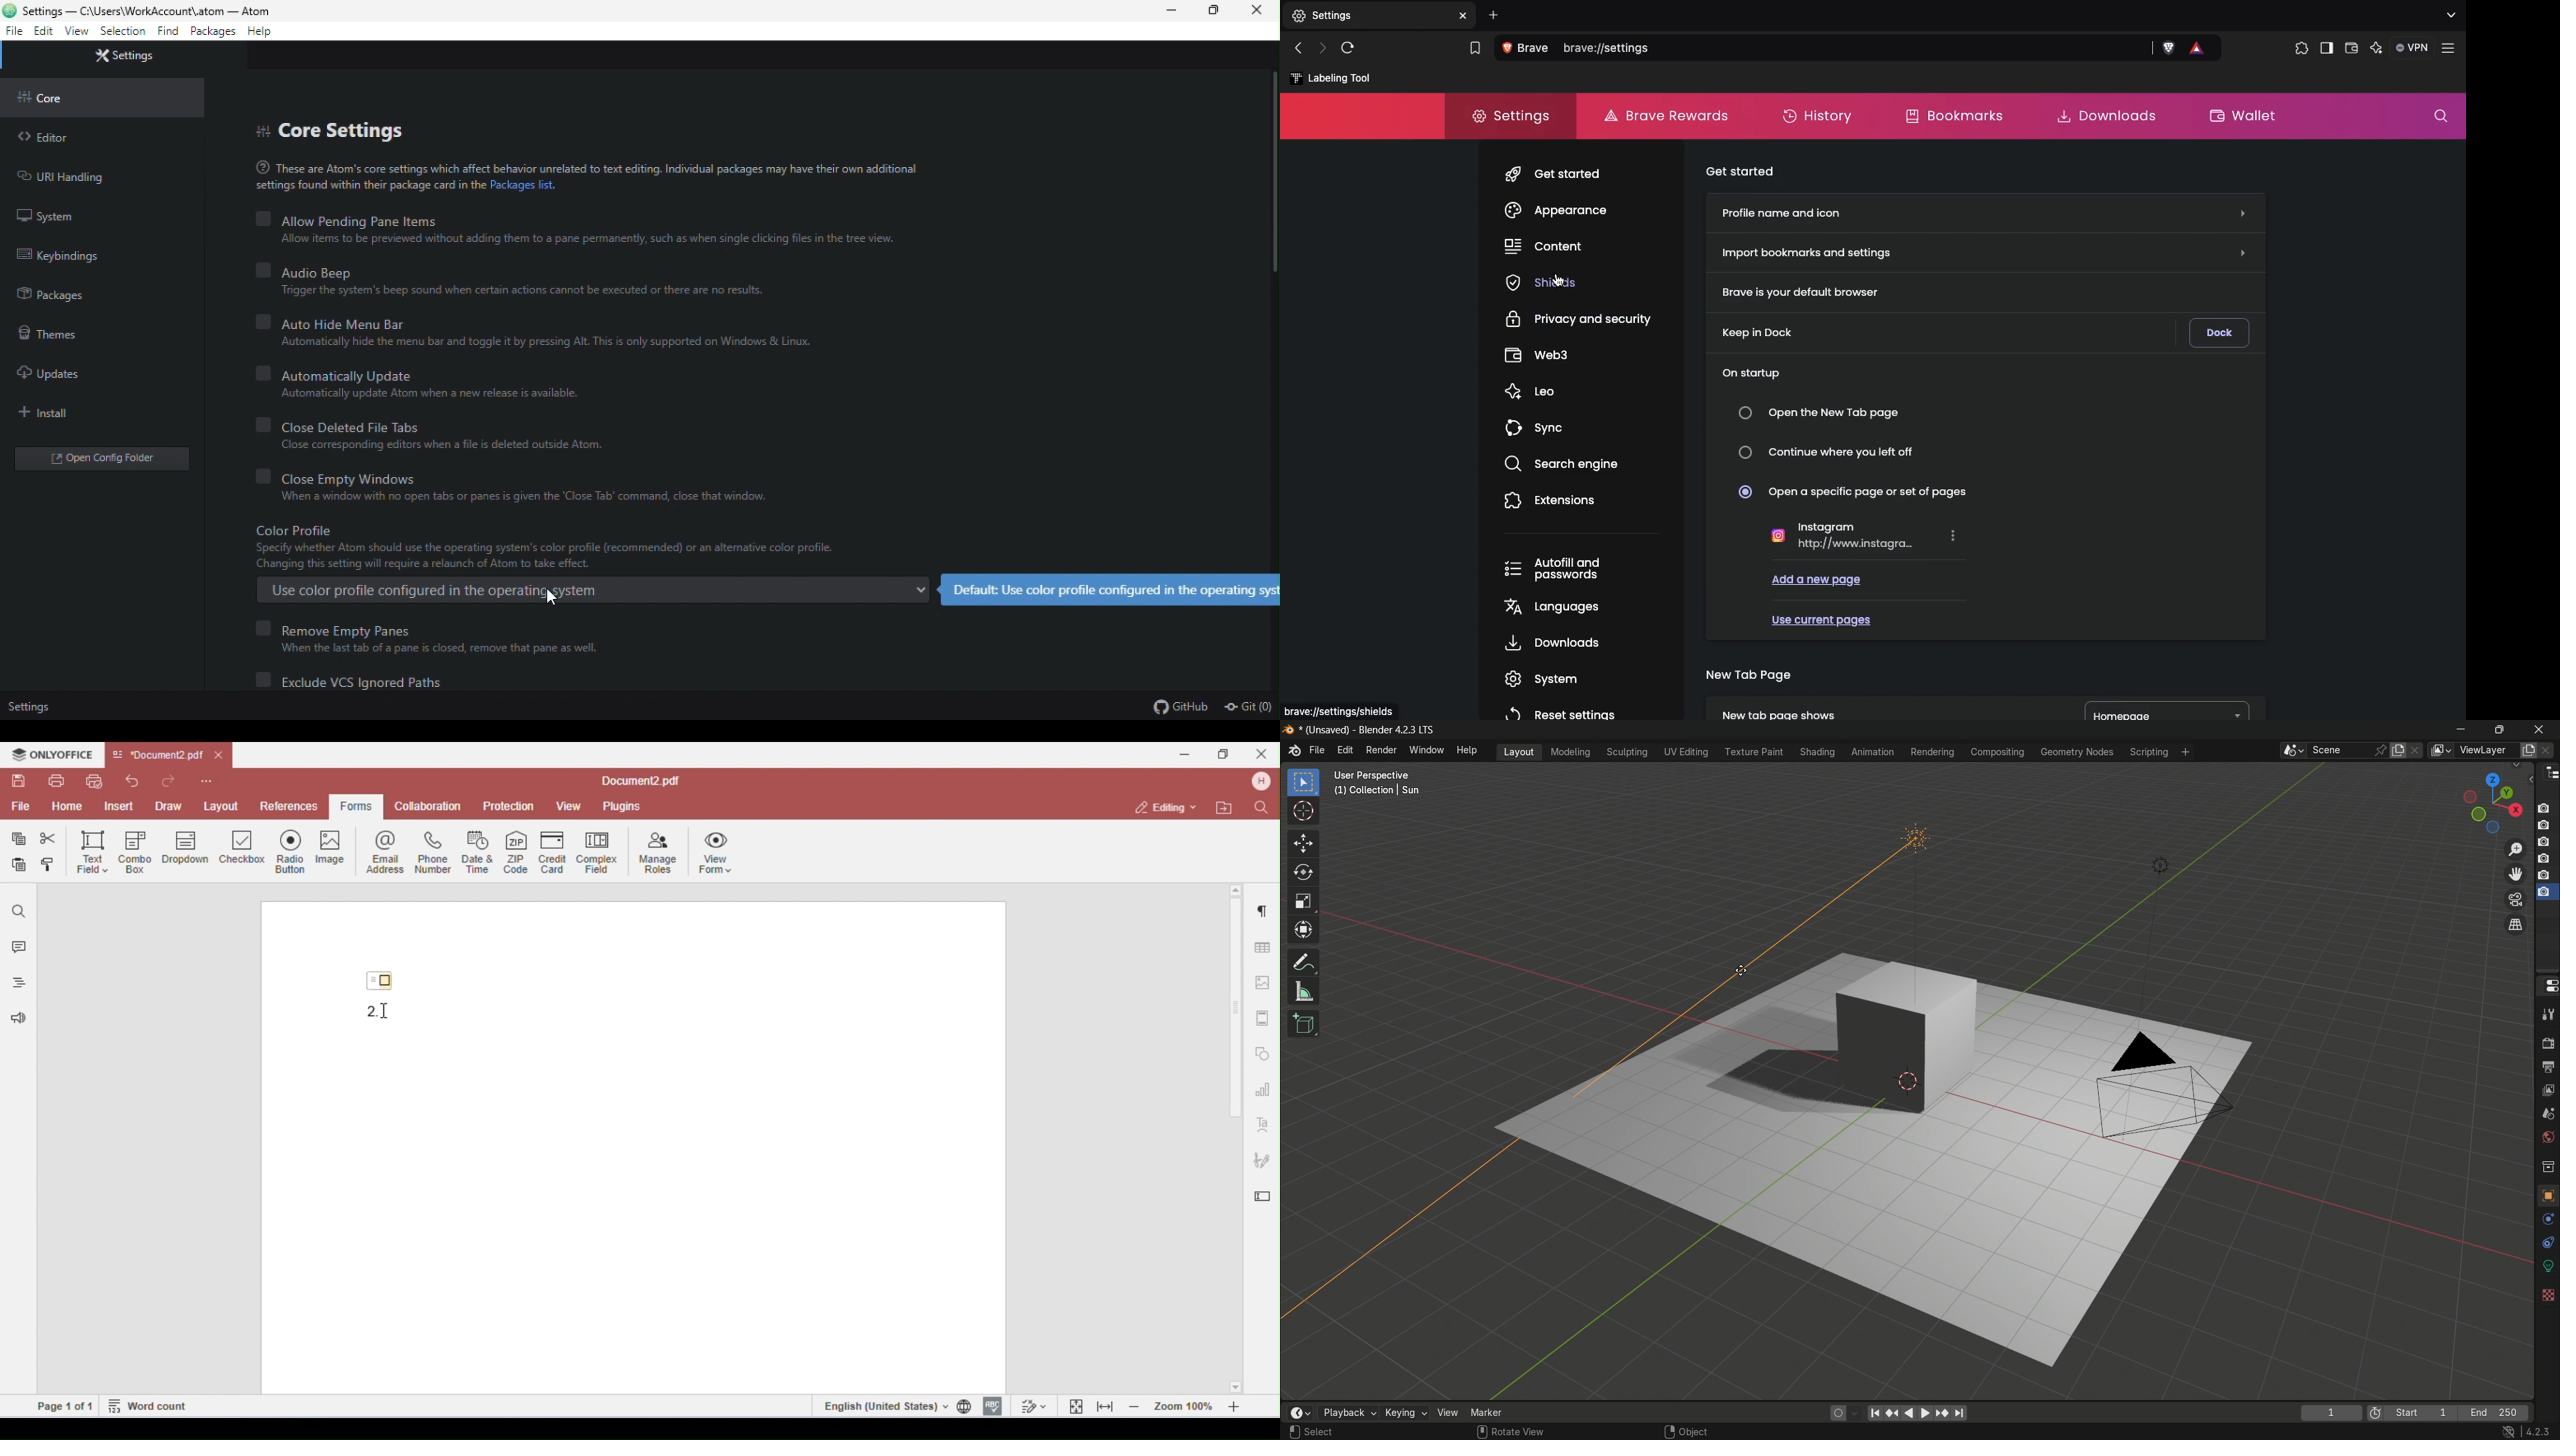 The width and height of the screenshot is (2576, 1456). What do you see at coordinates (430, 637) in the screenshot?
I see `remove empty panes` at bounding box center [430, 637].